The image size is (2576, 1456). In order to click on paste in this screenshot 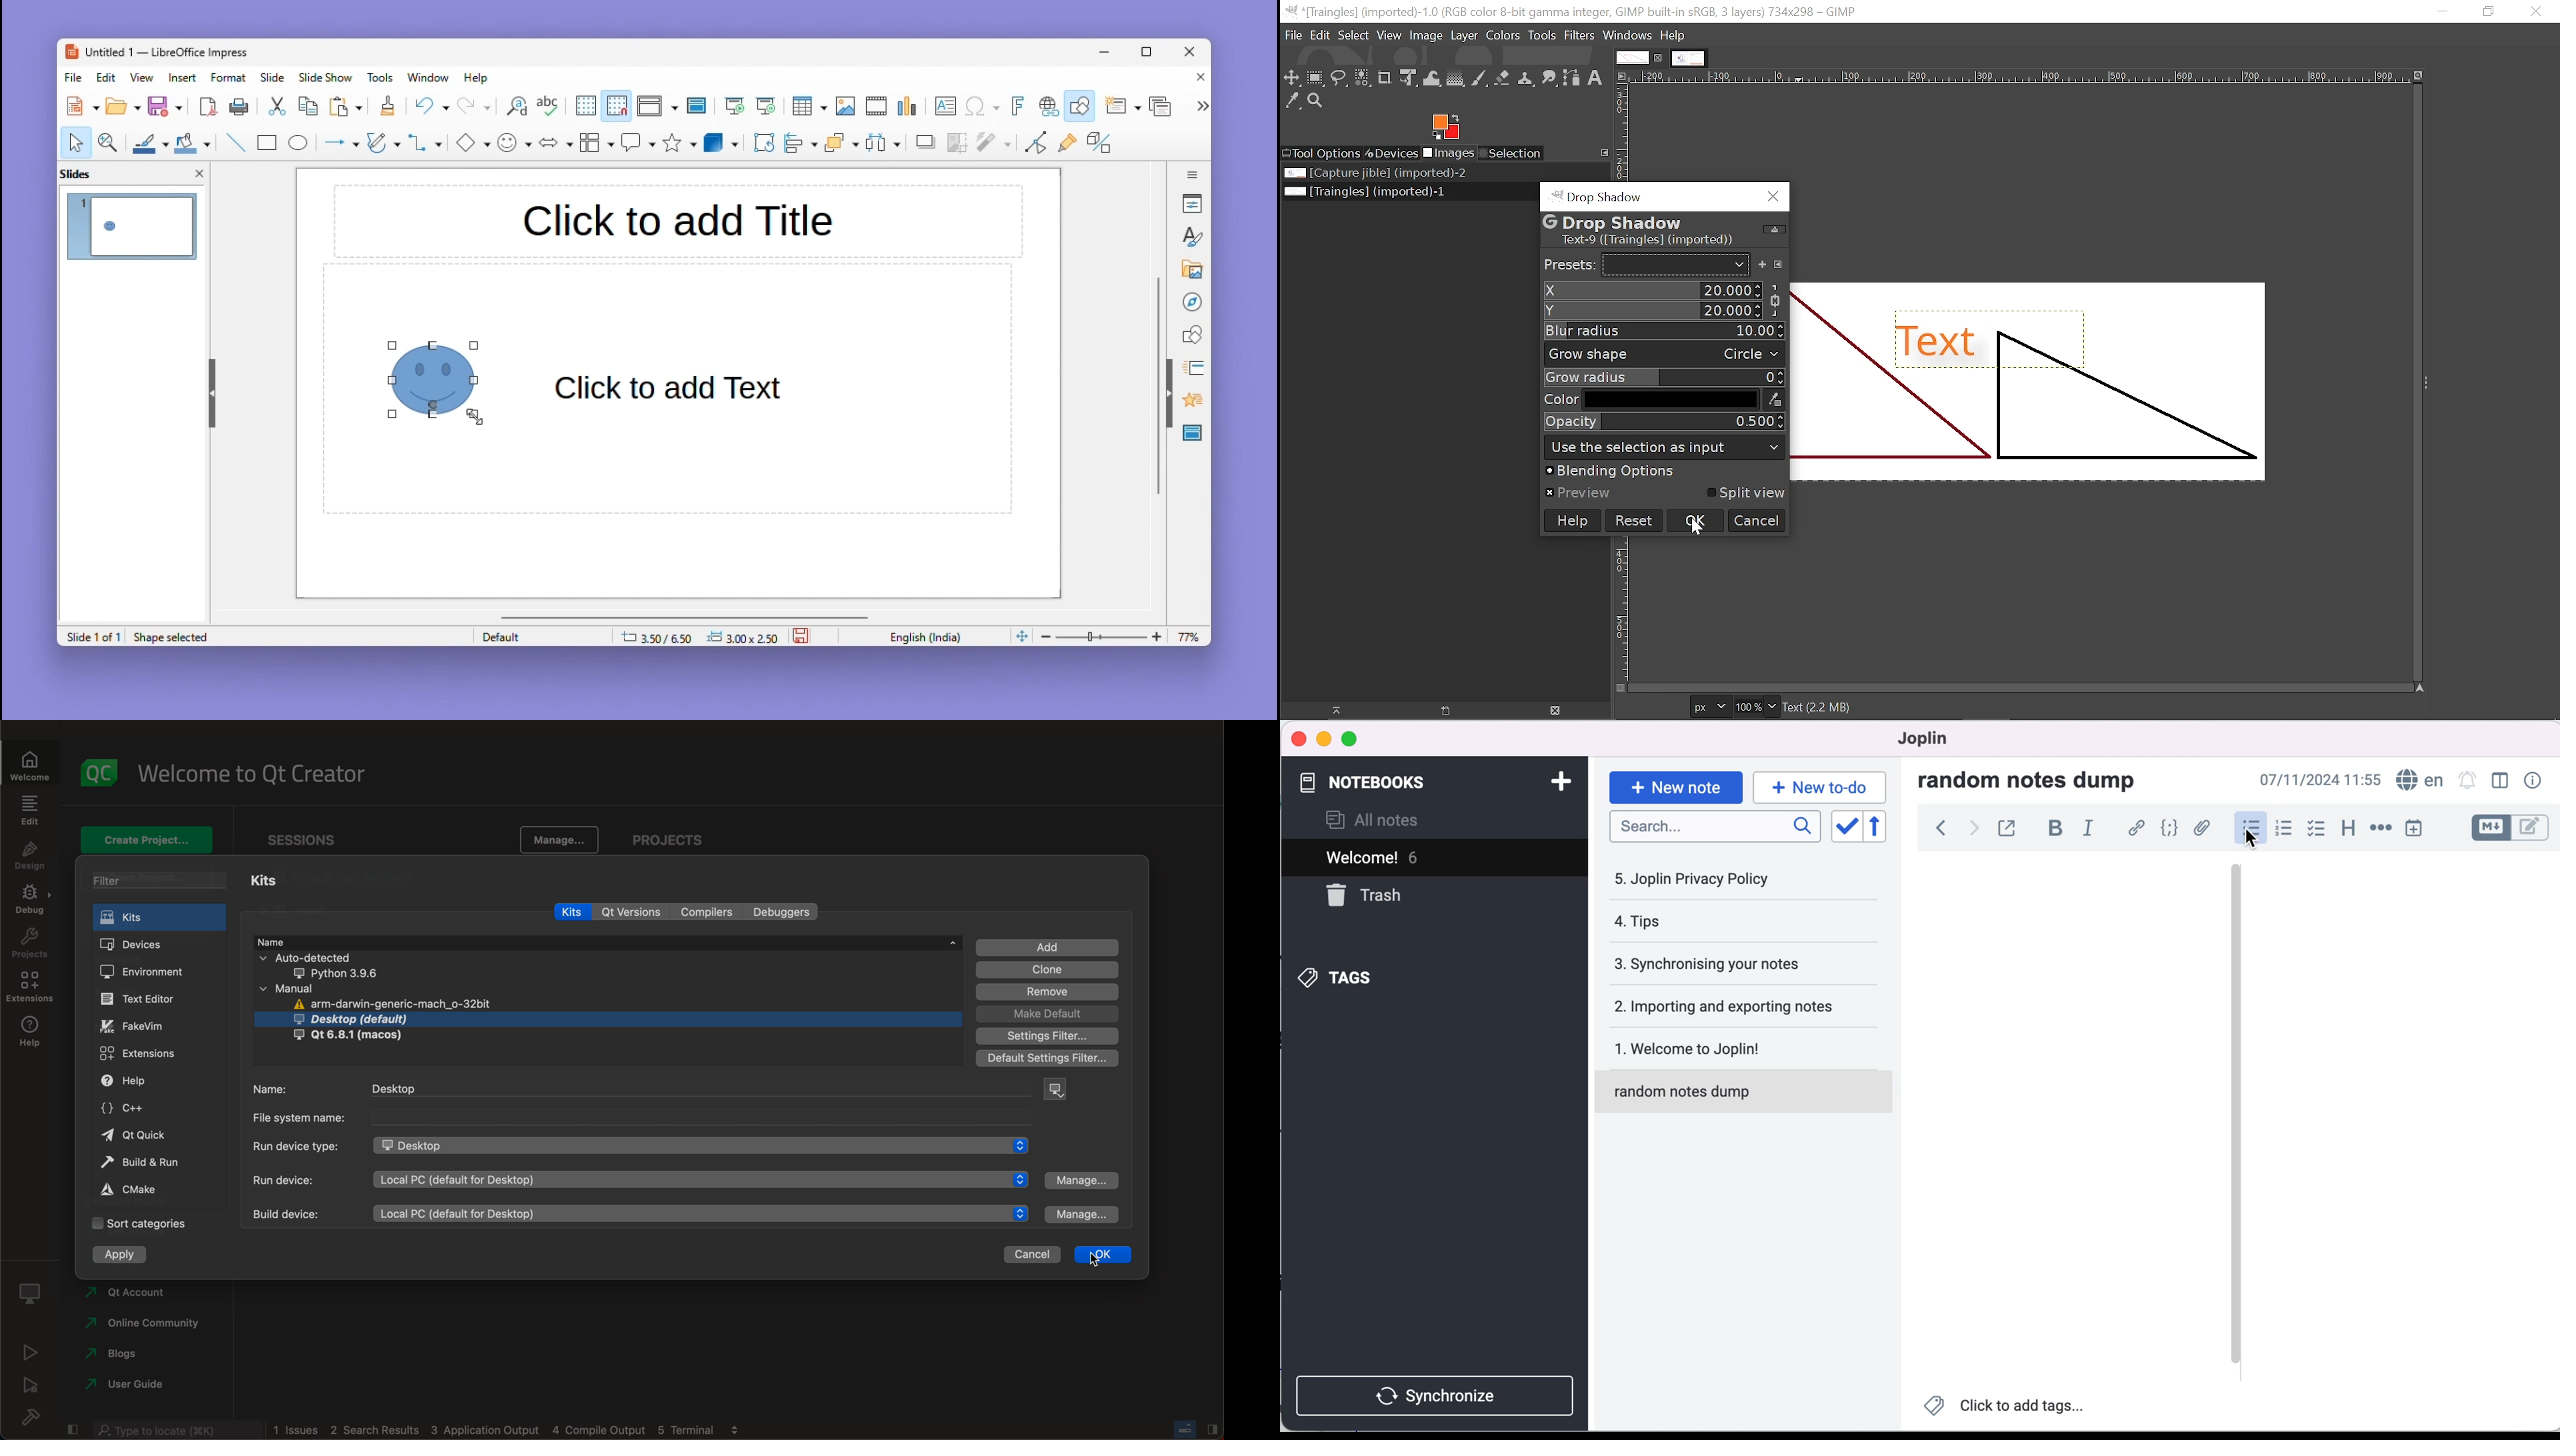, I will do `click(347, 107)`.